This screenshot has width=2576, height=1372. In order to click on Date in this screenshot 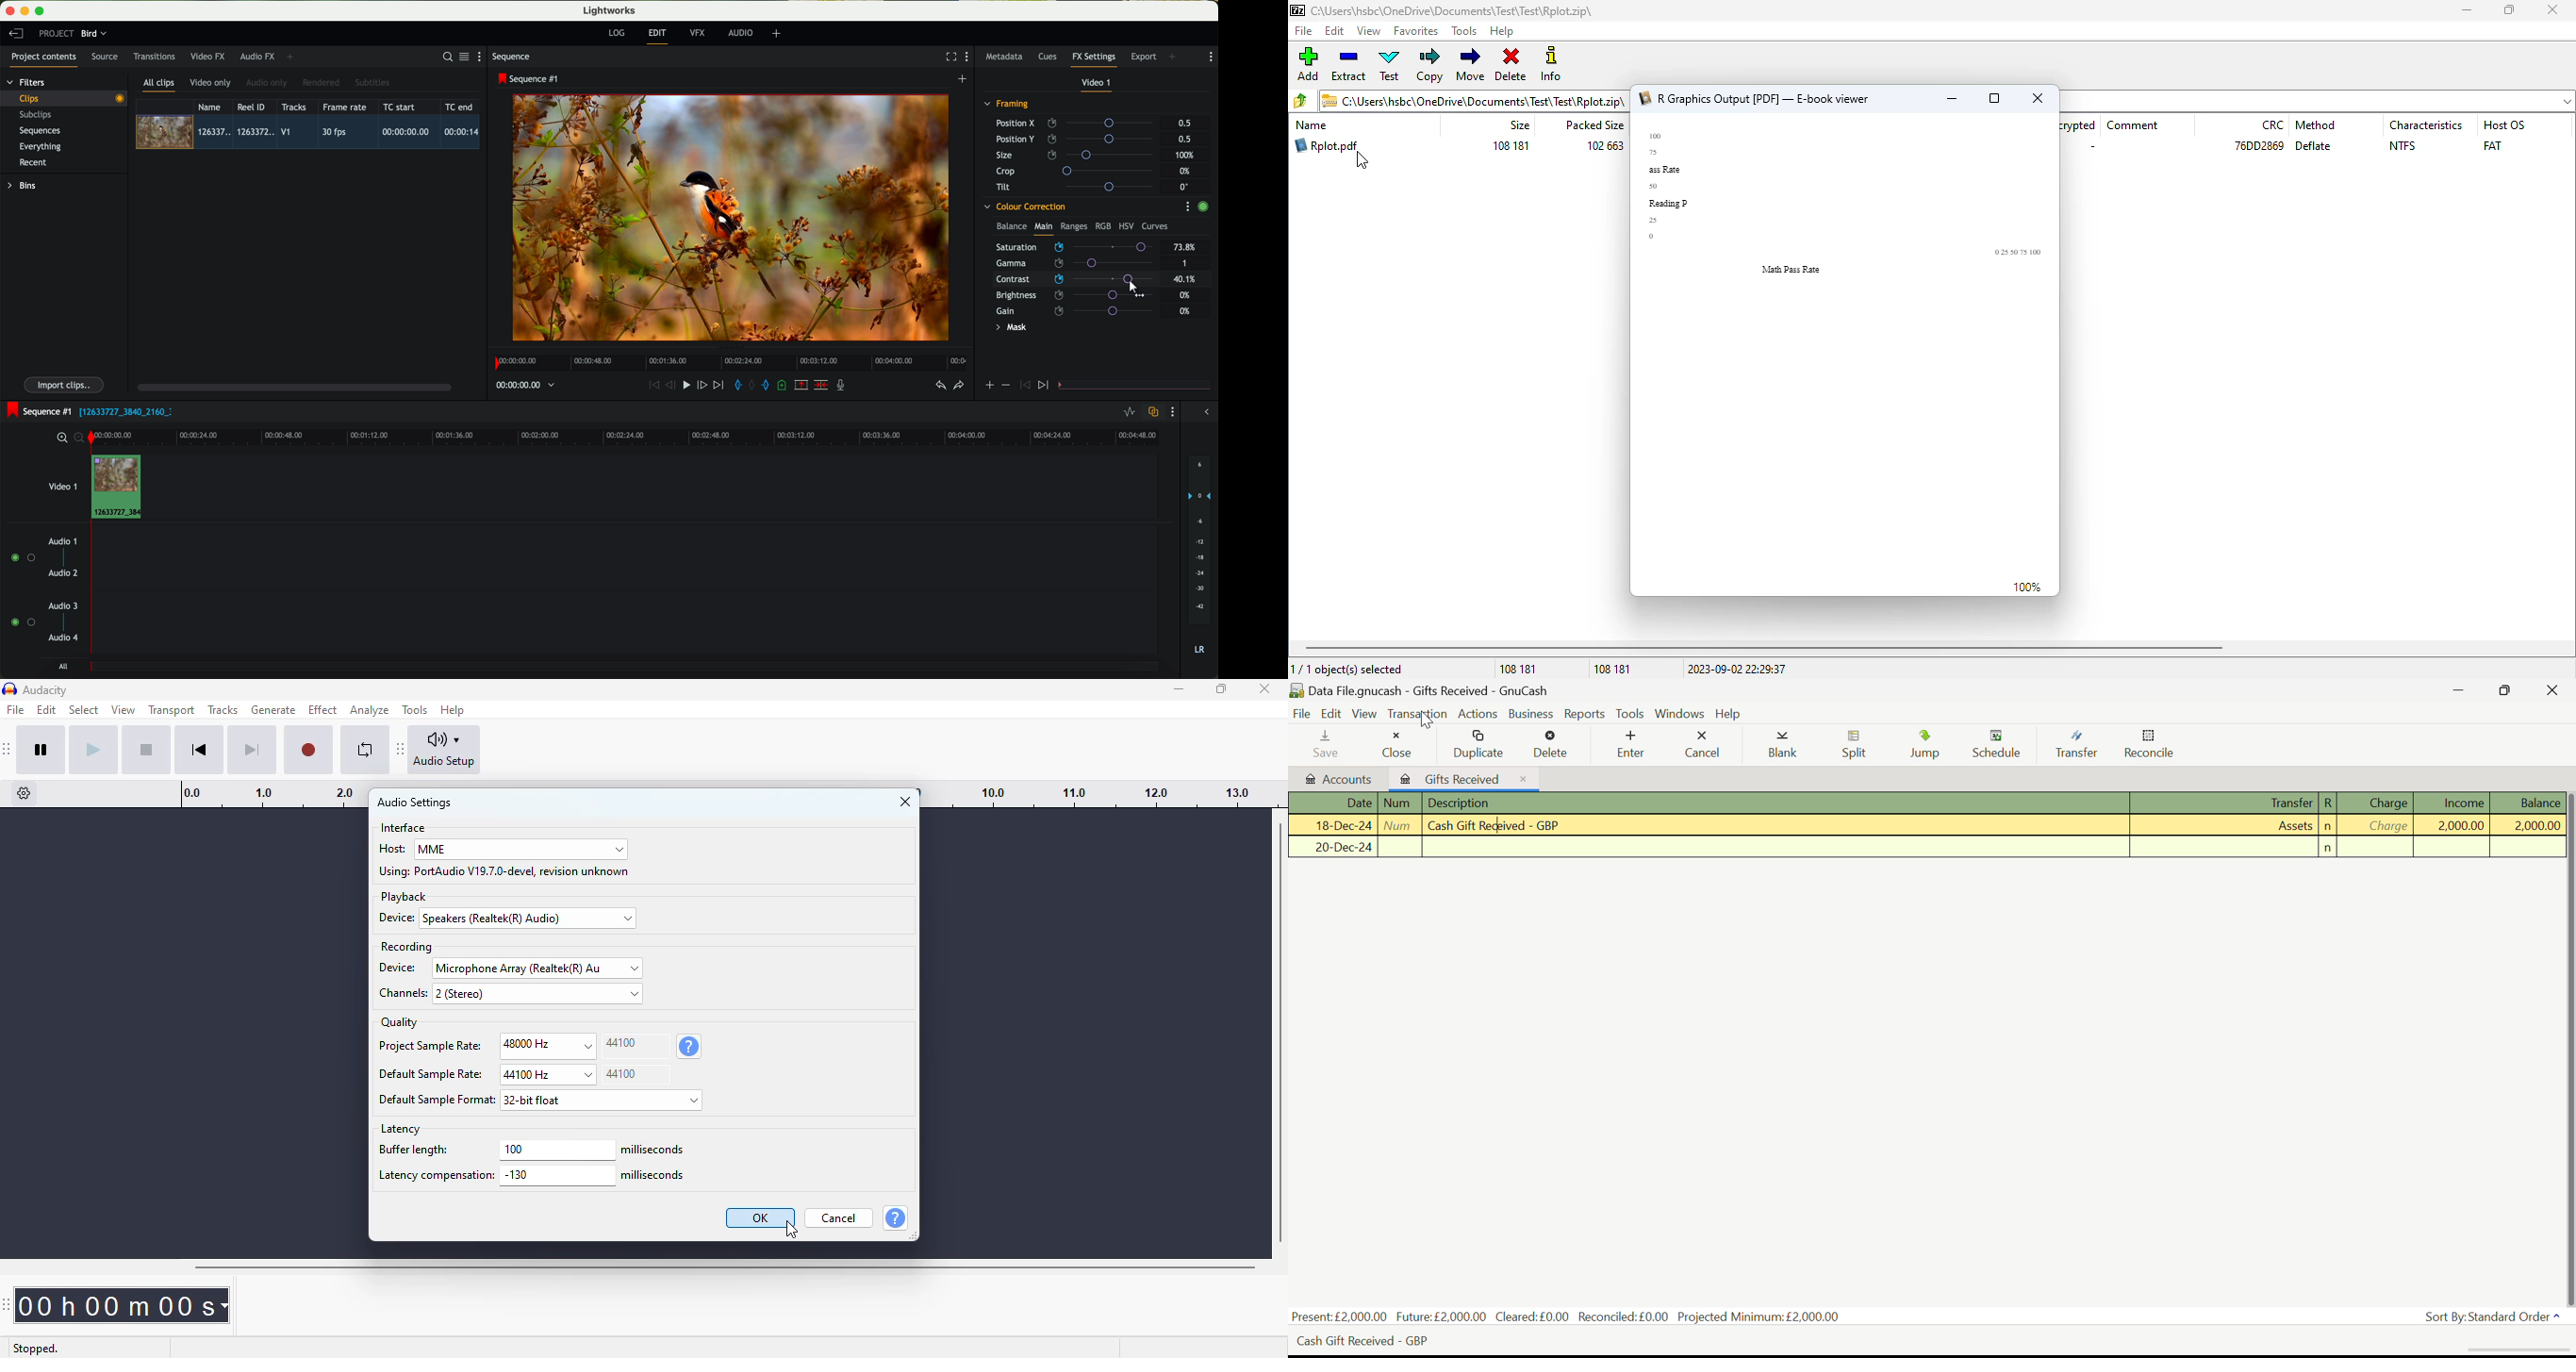, I will do `click(1333, 848)`.